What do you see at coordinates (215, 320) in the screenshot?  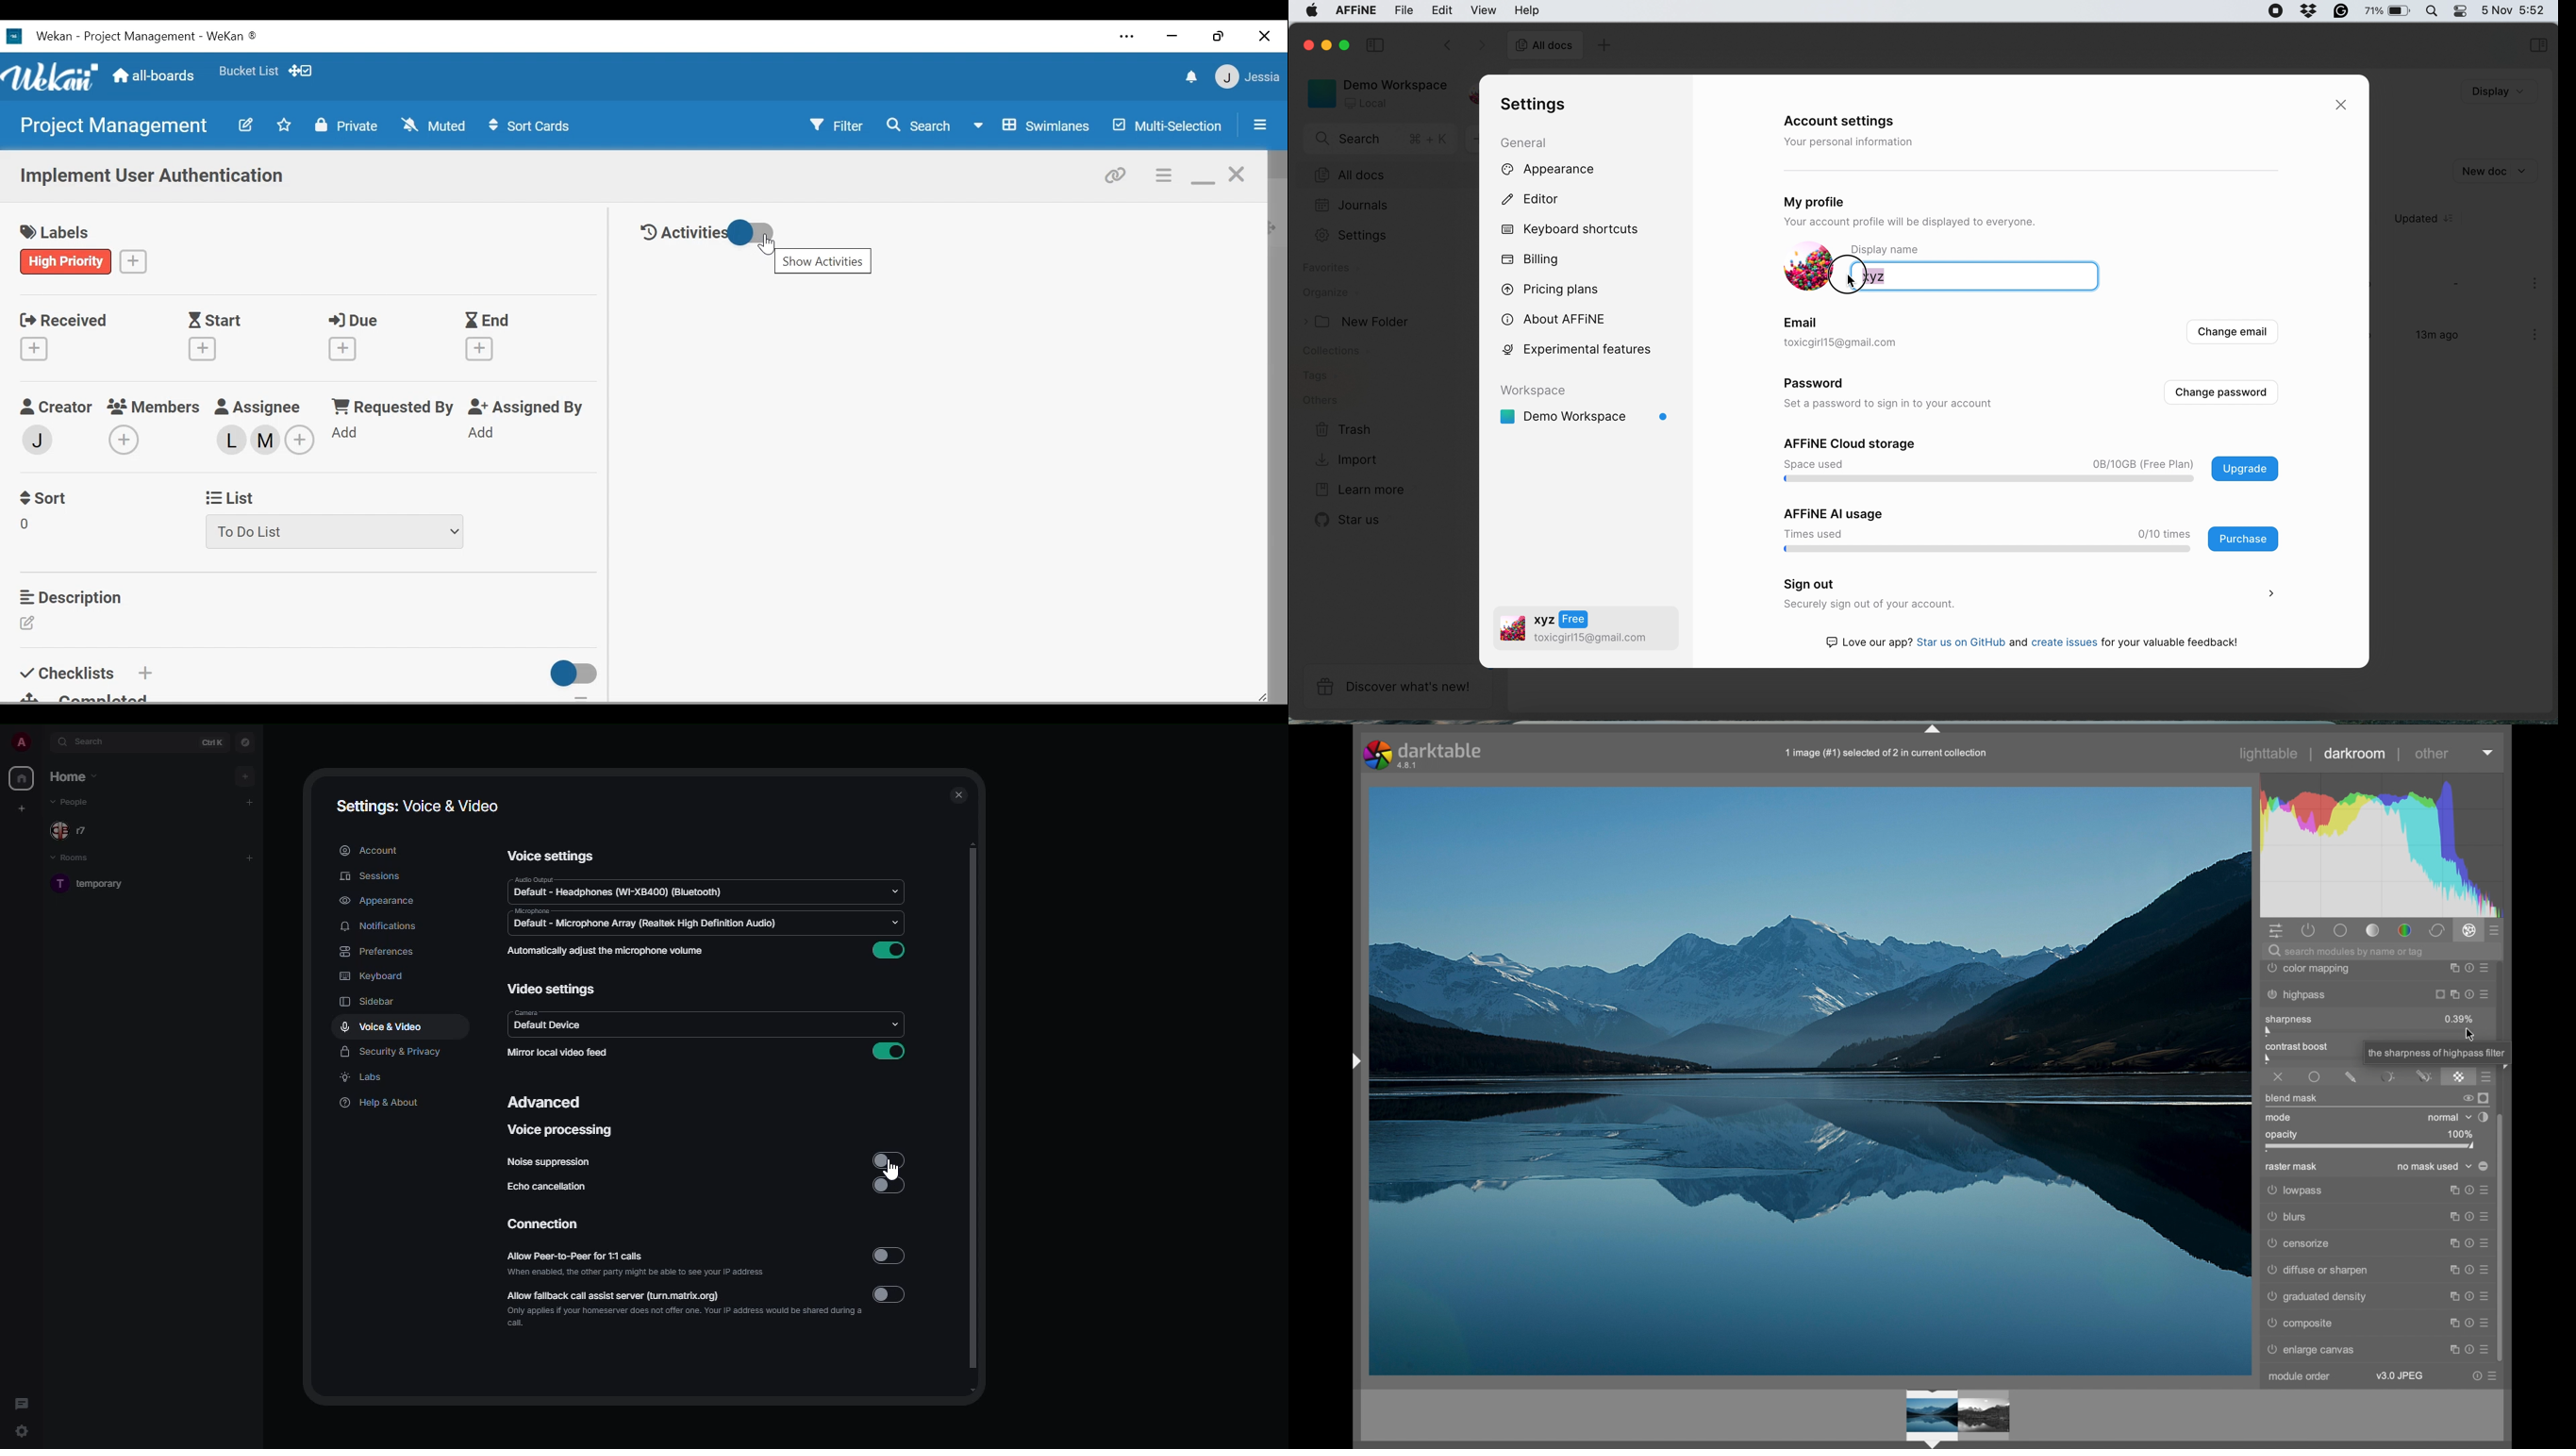 I see `Start Date` at bounding box center [215, 320].